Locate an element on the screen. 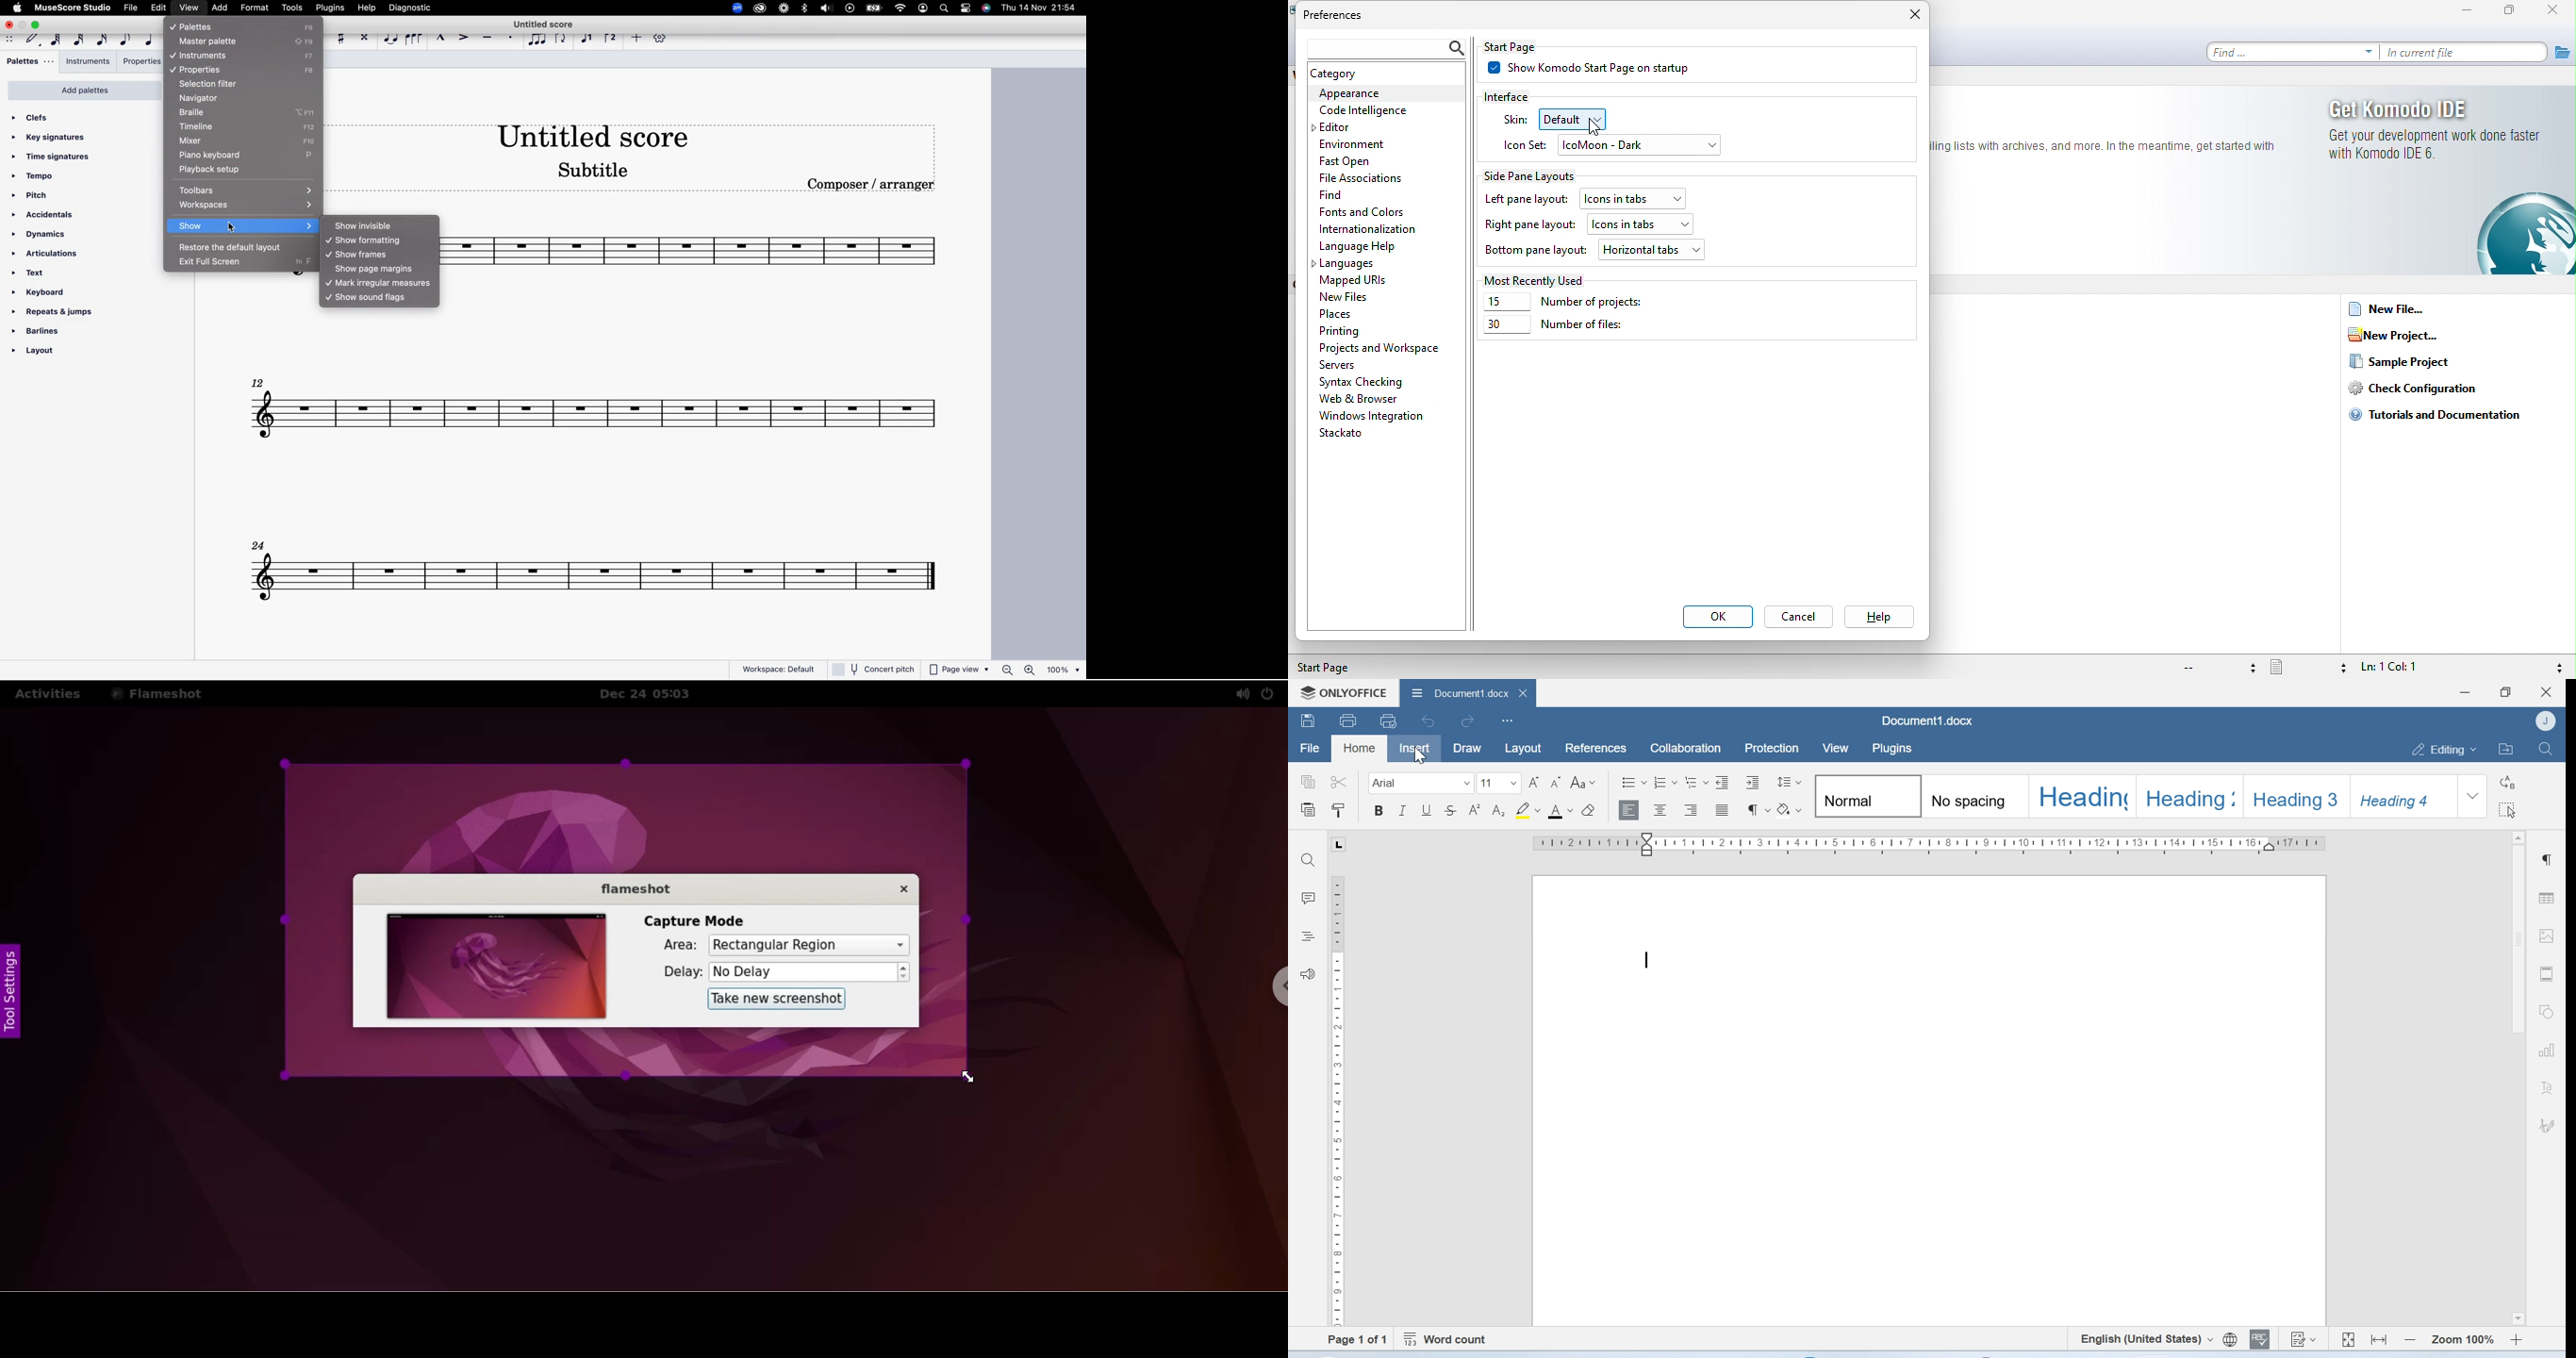 This screenshot has height=1372, width=2576. Bold is located at coordinates (1379, 811).